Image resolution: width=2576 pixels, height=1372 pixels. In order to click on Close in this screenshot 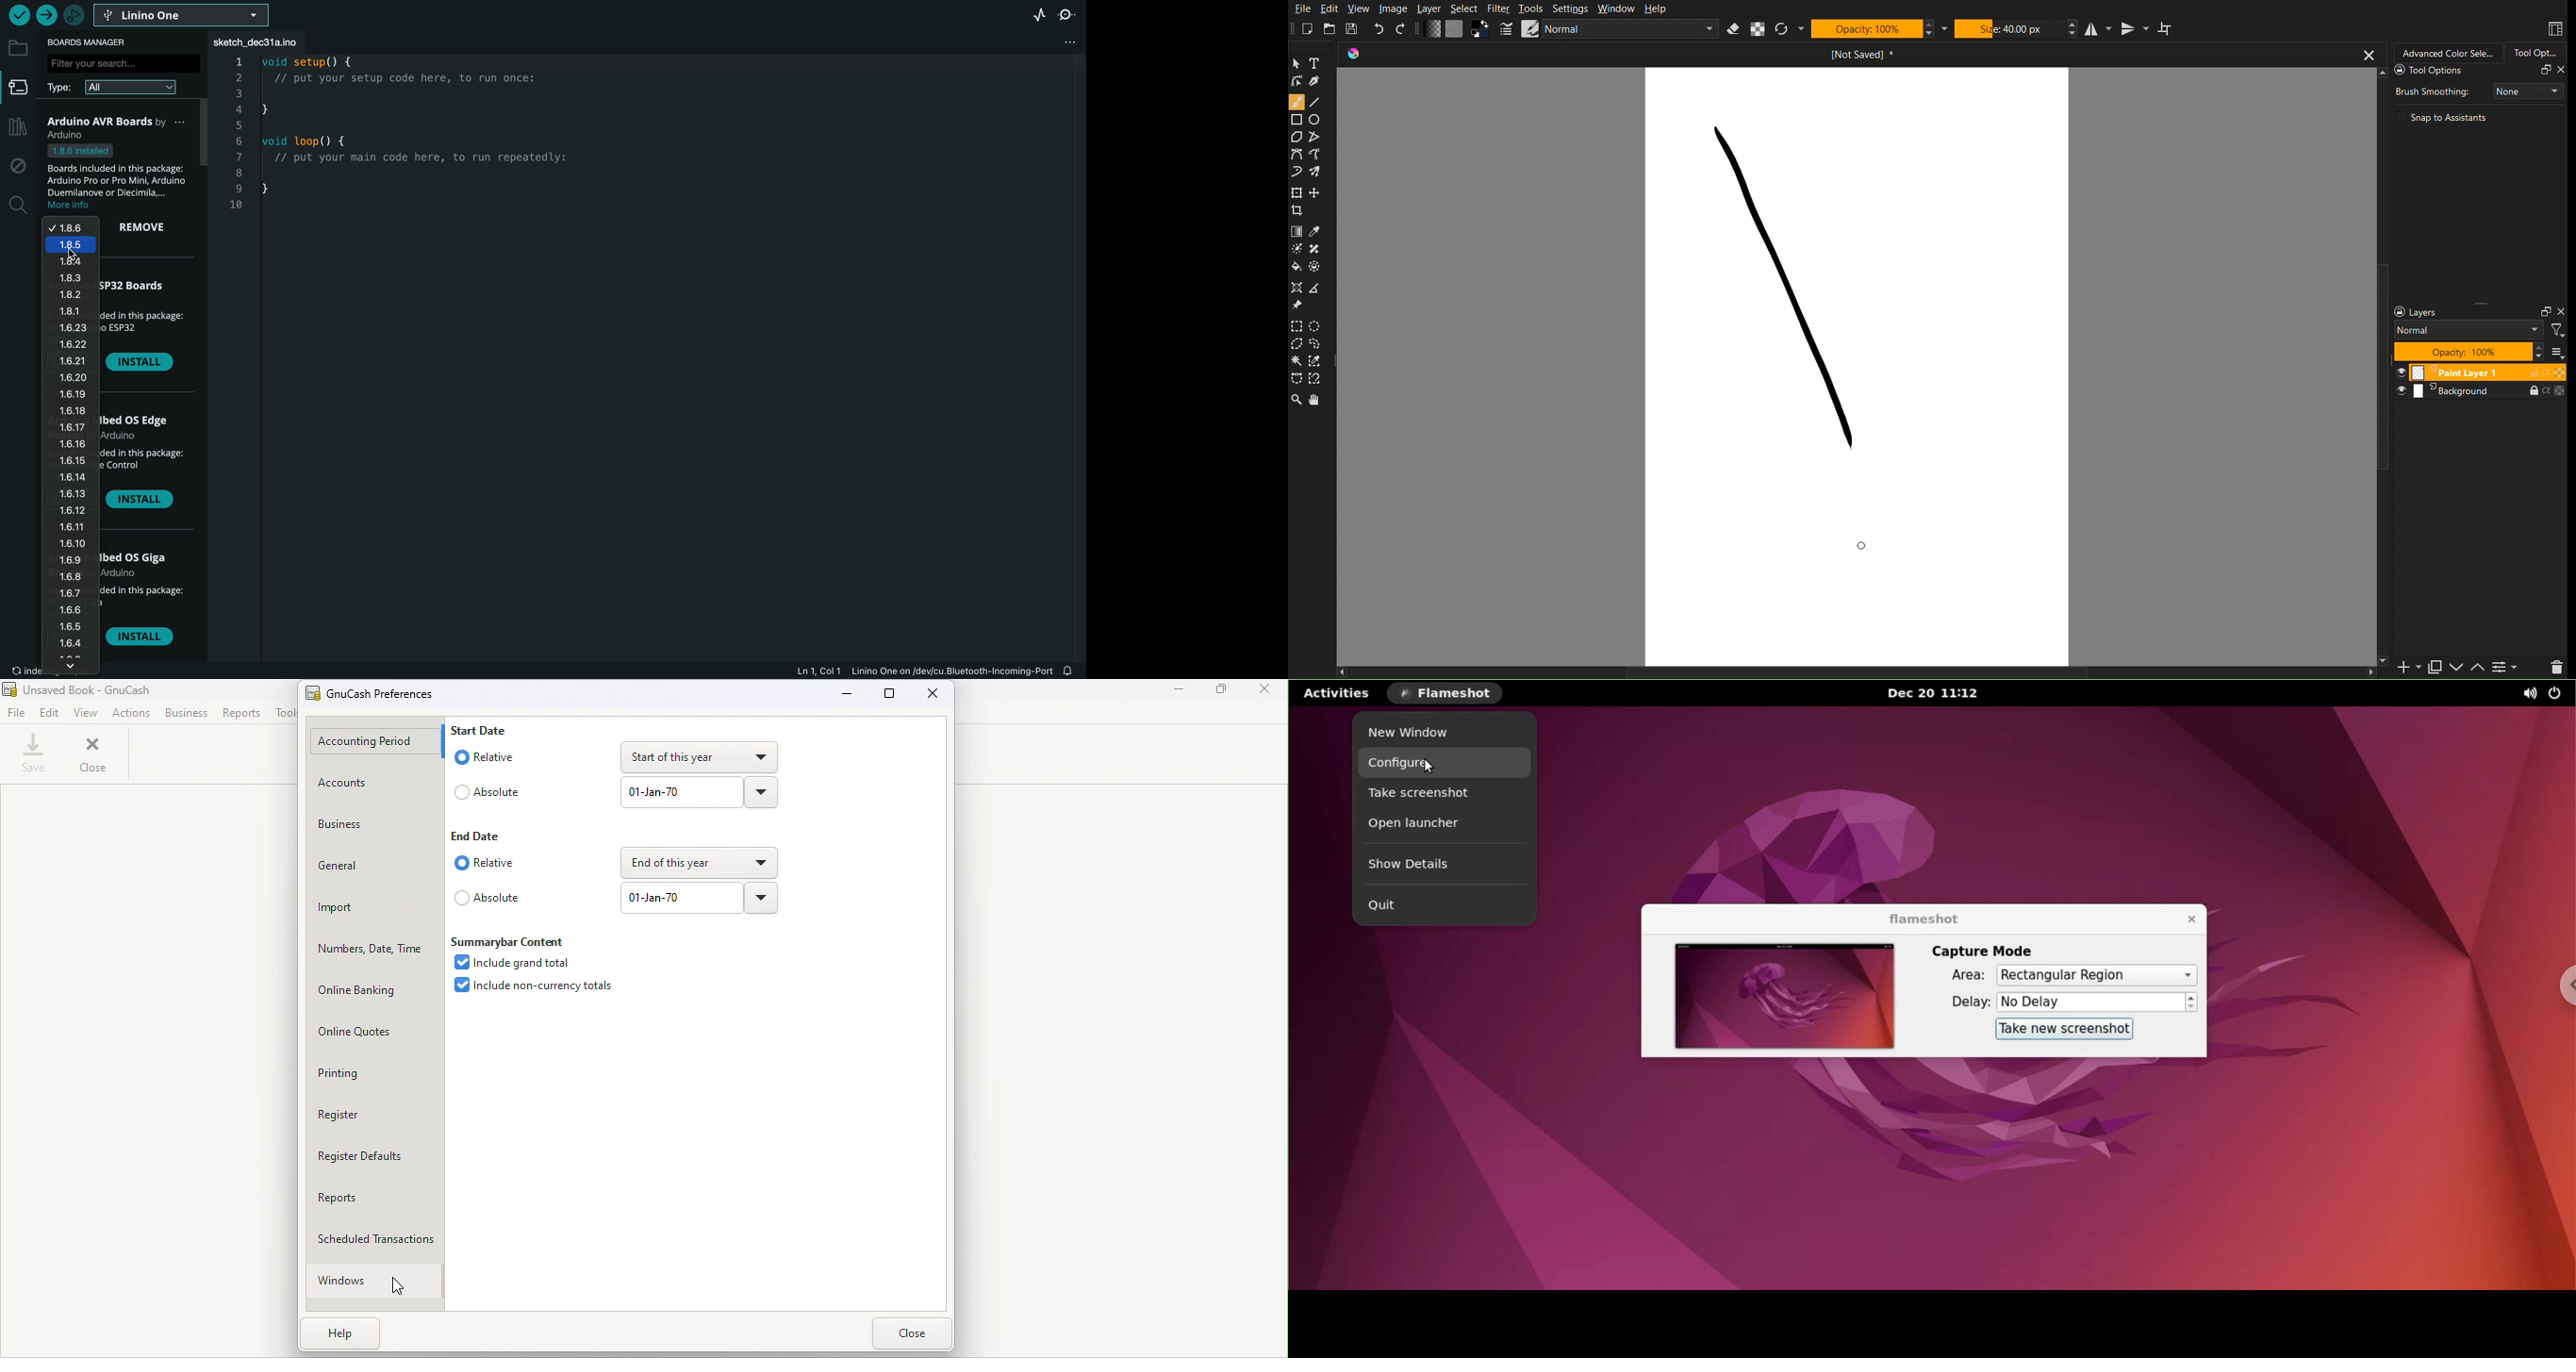, I will do `click(1264, 690)`.